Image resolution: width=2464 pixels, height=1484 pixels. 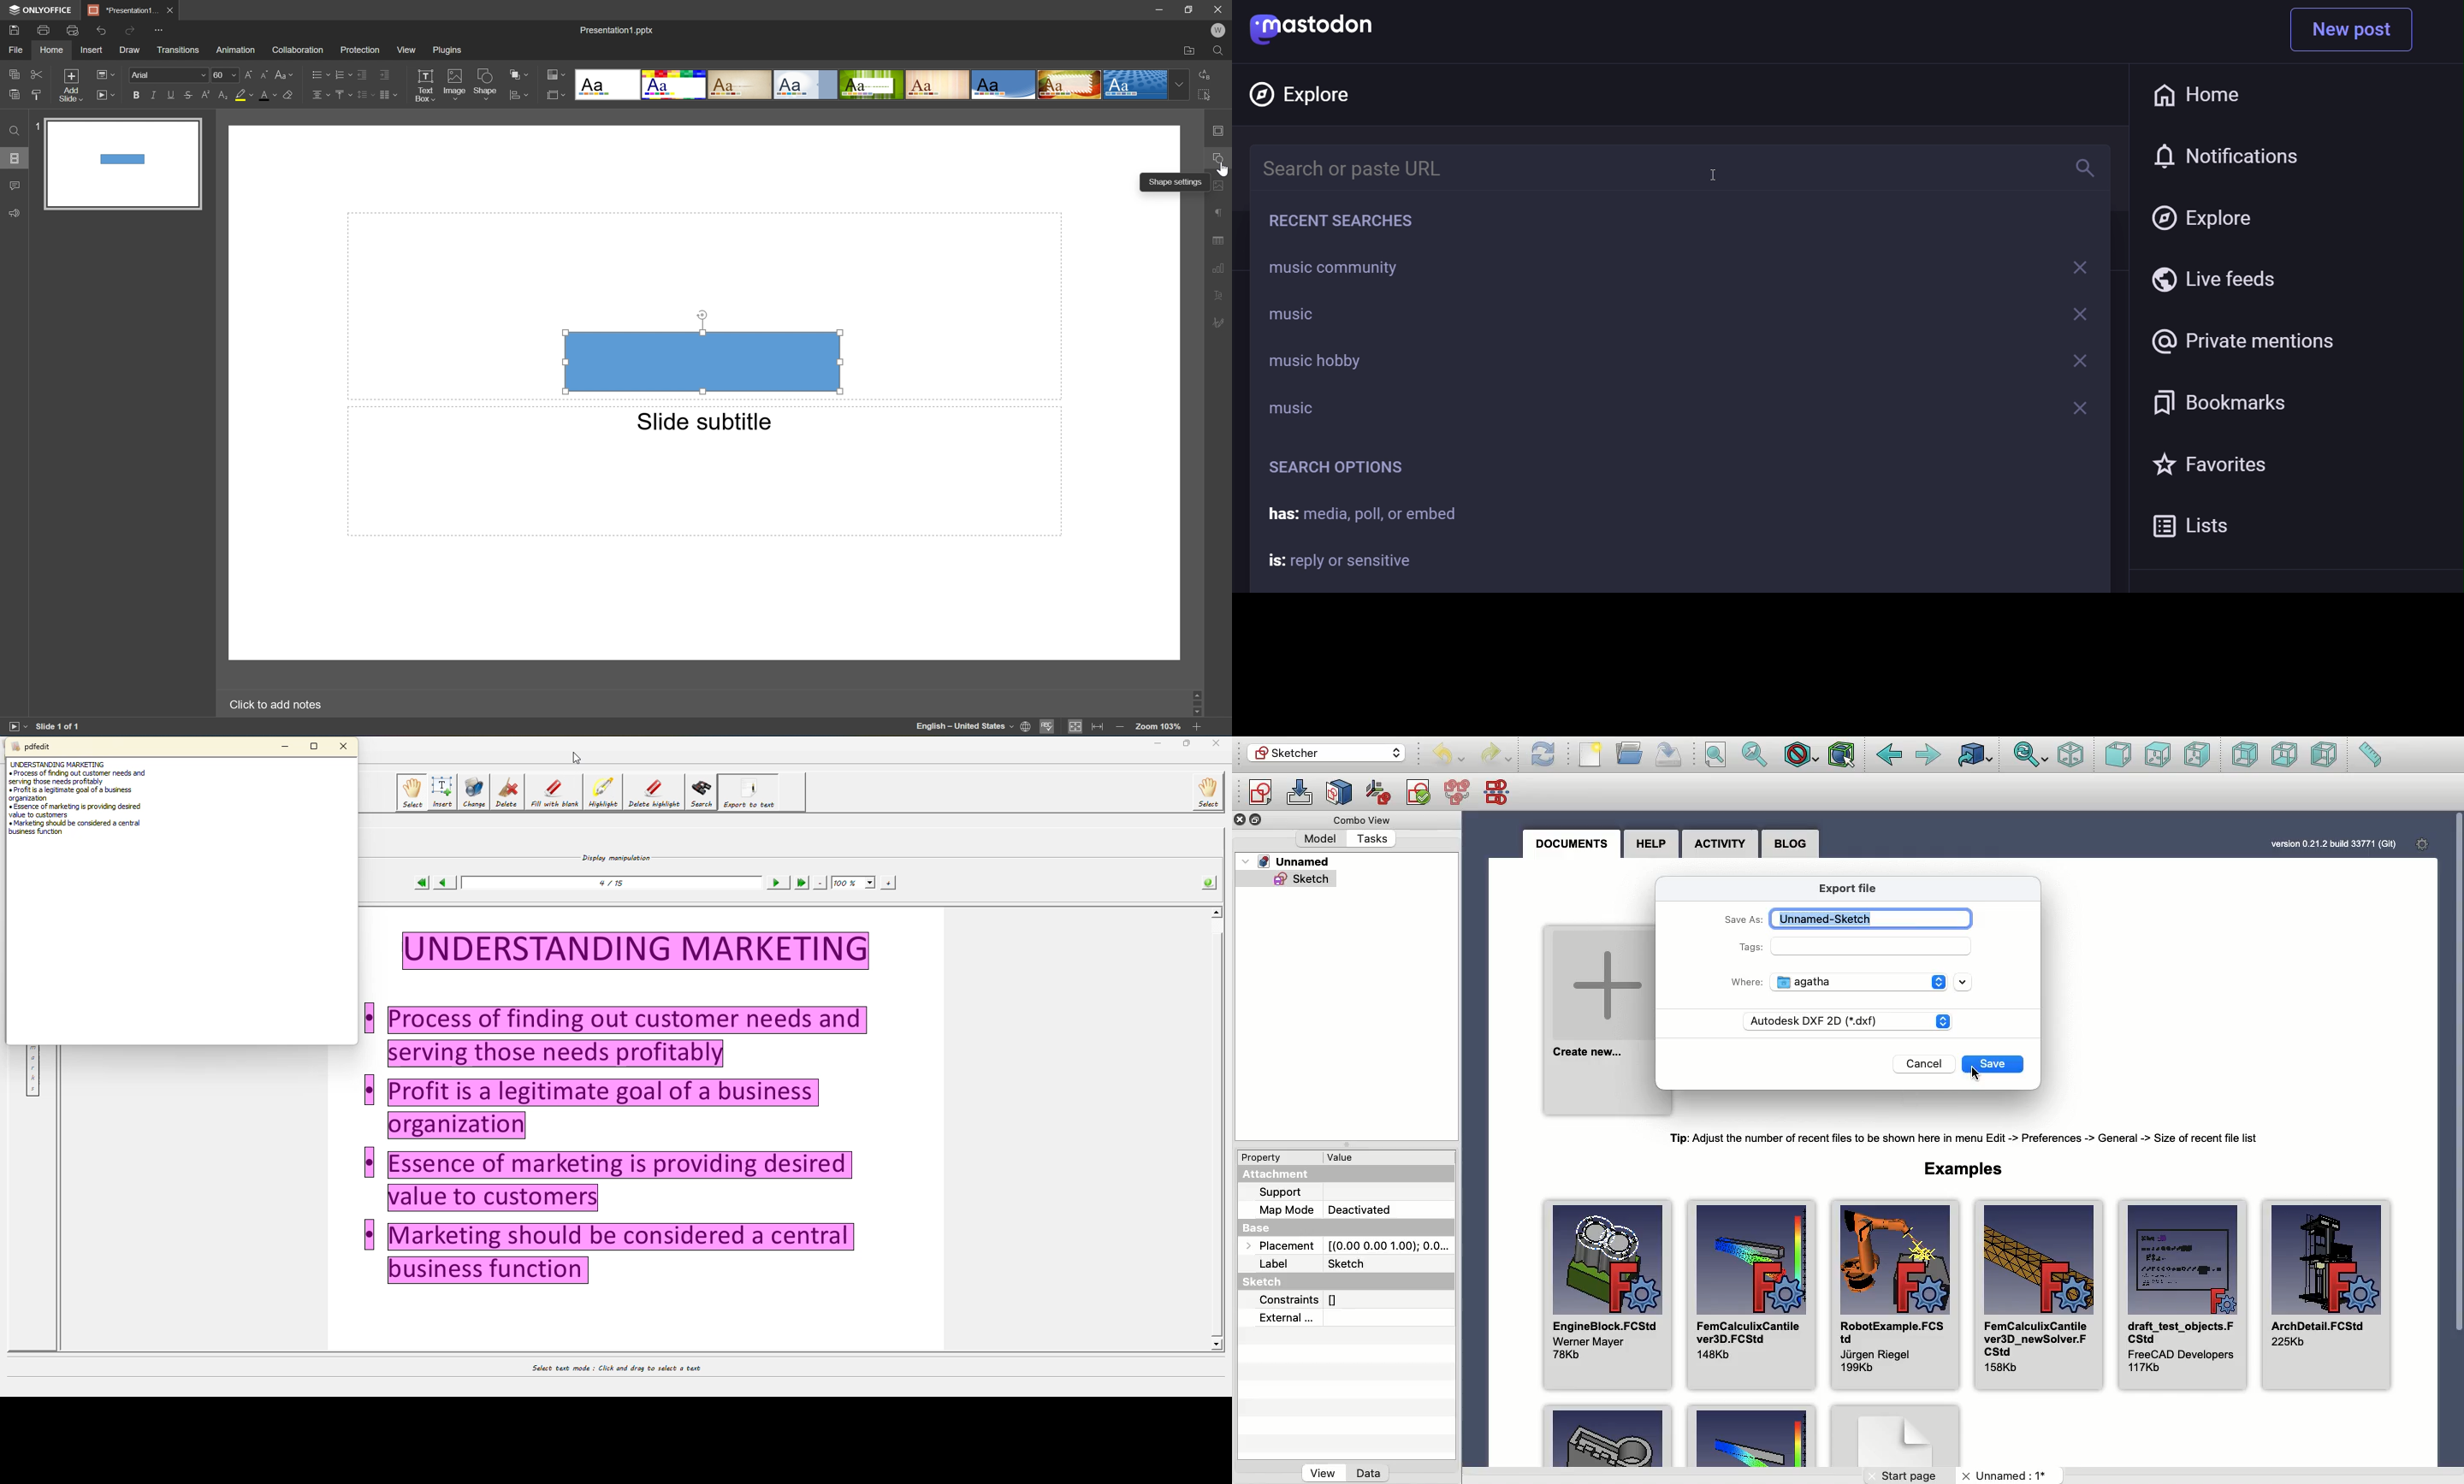 I want to click on 1, so click(x=33, y=128).